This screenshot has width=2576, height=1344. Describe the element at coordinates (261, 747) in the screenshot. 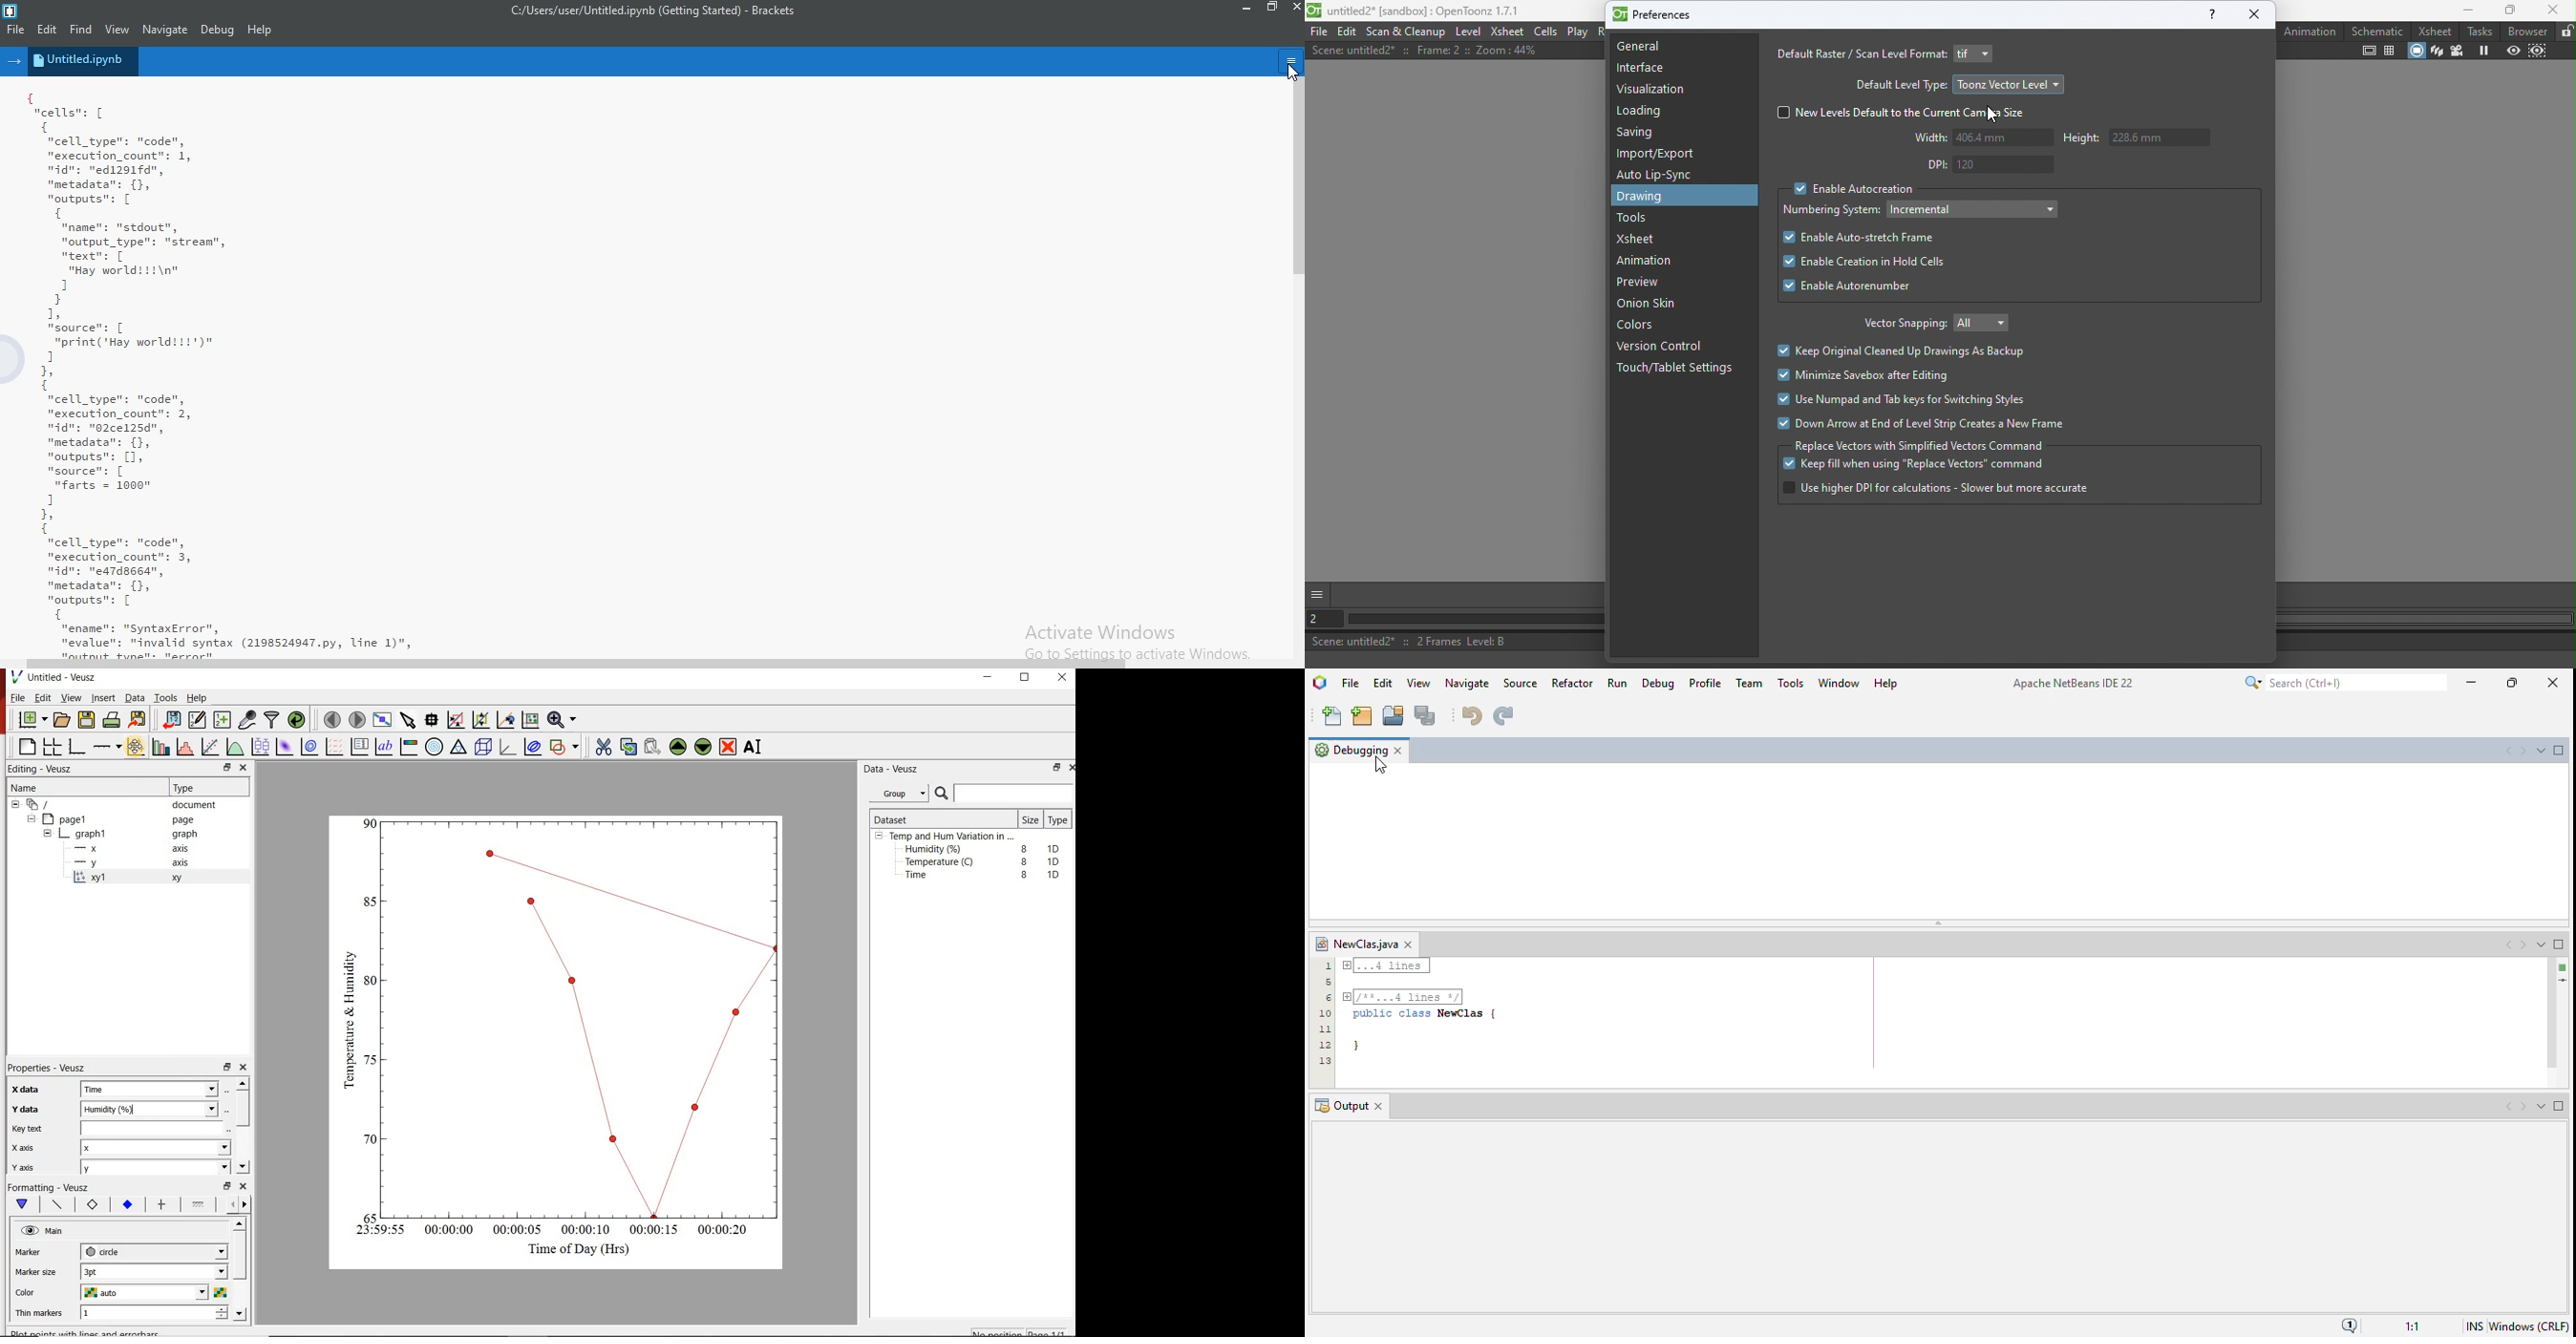

I see `plot box plots` at that location.